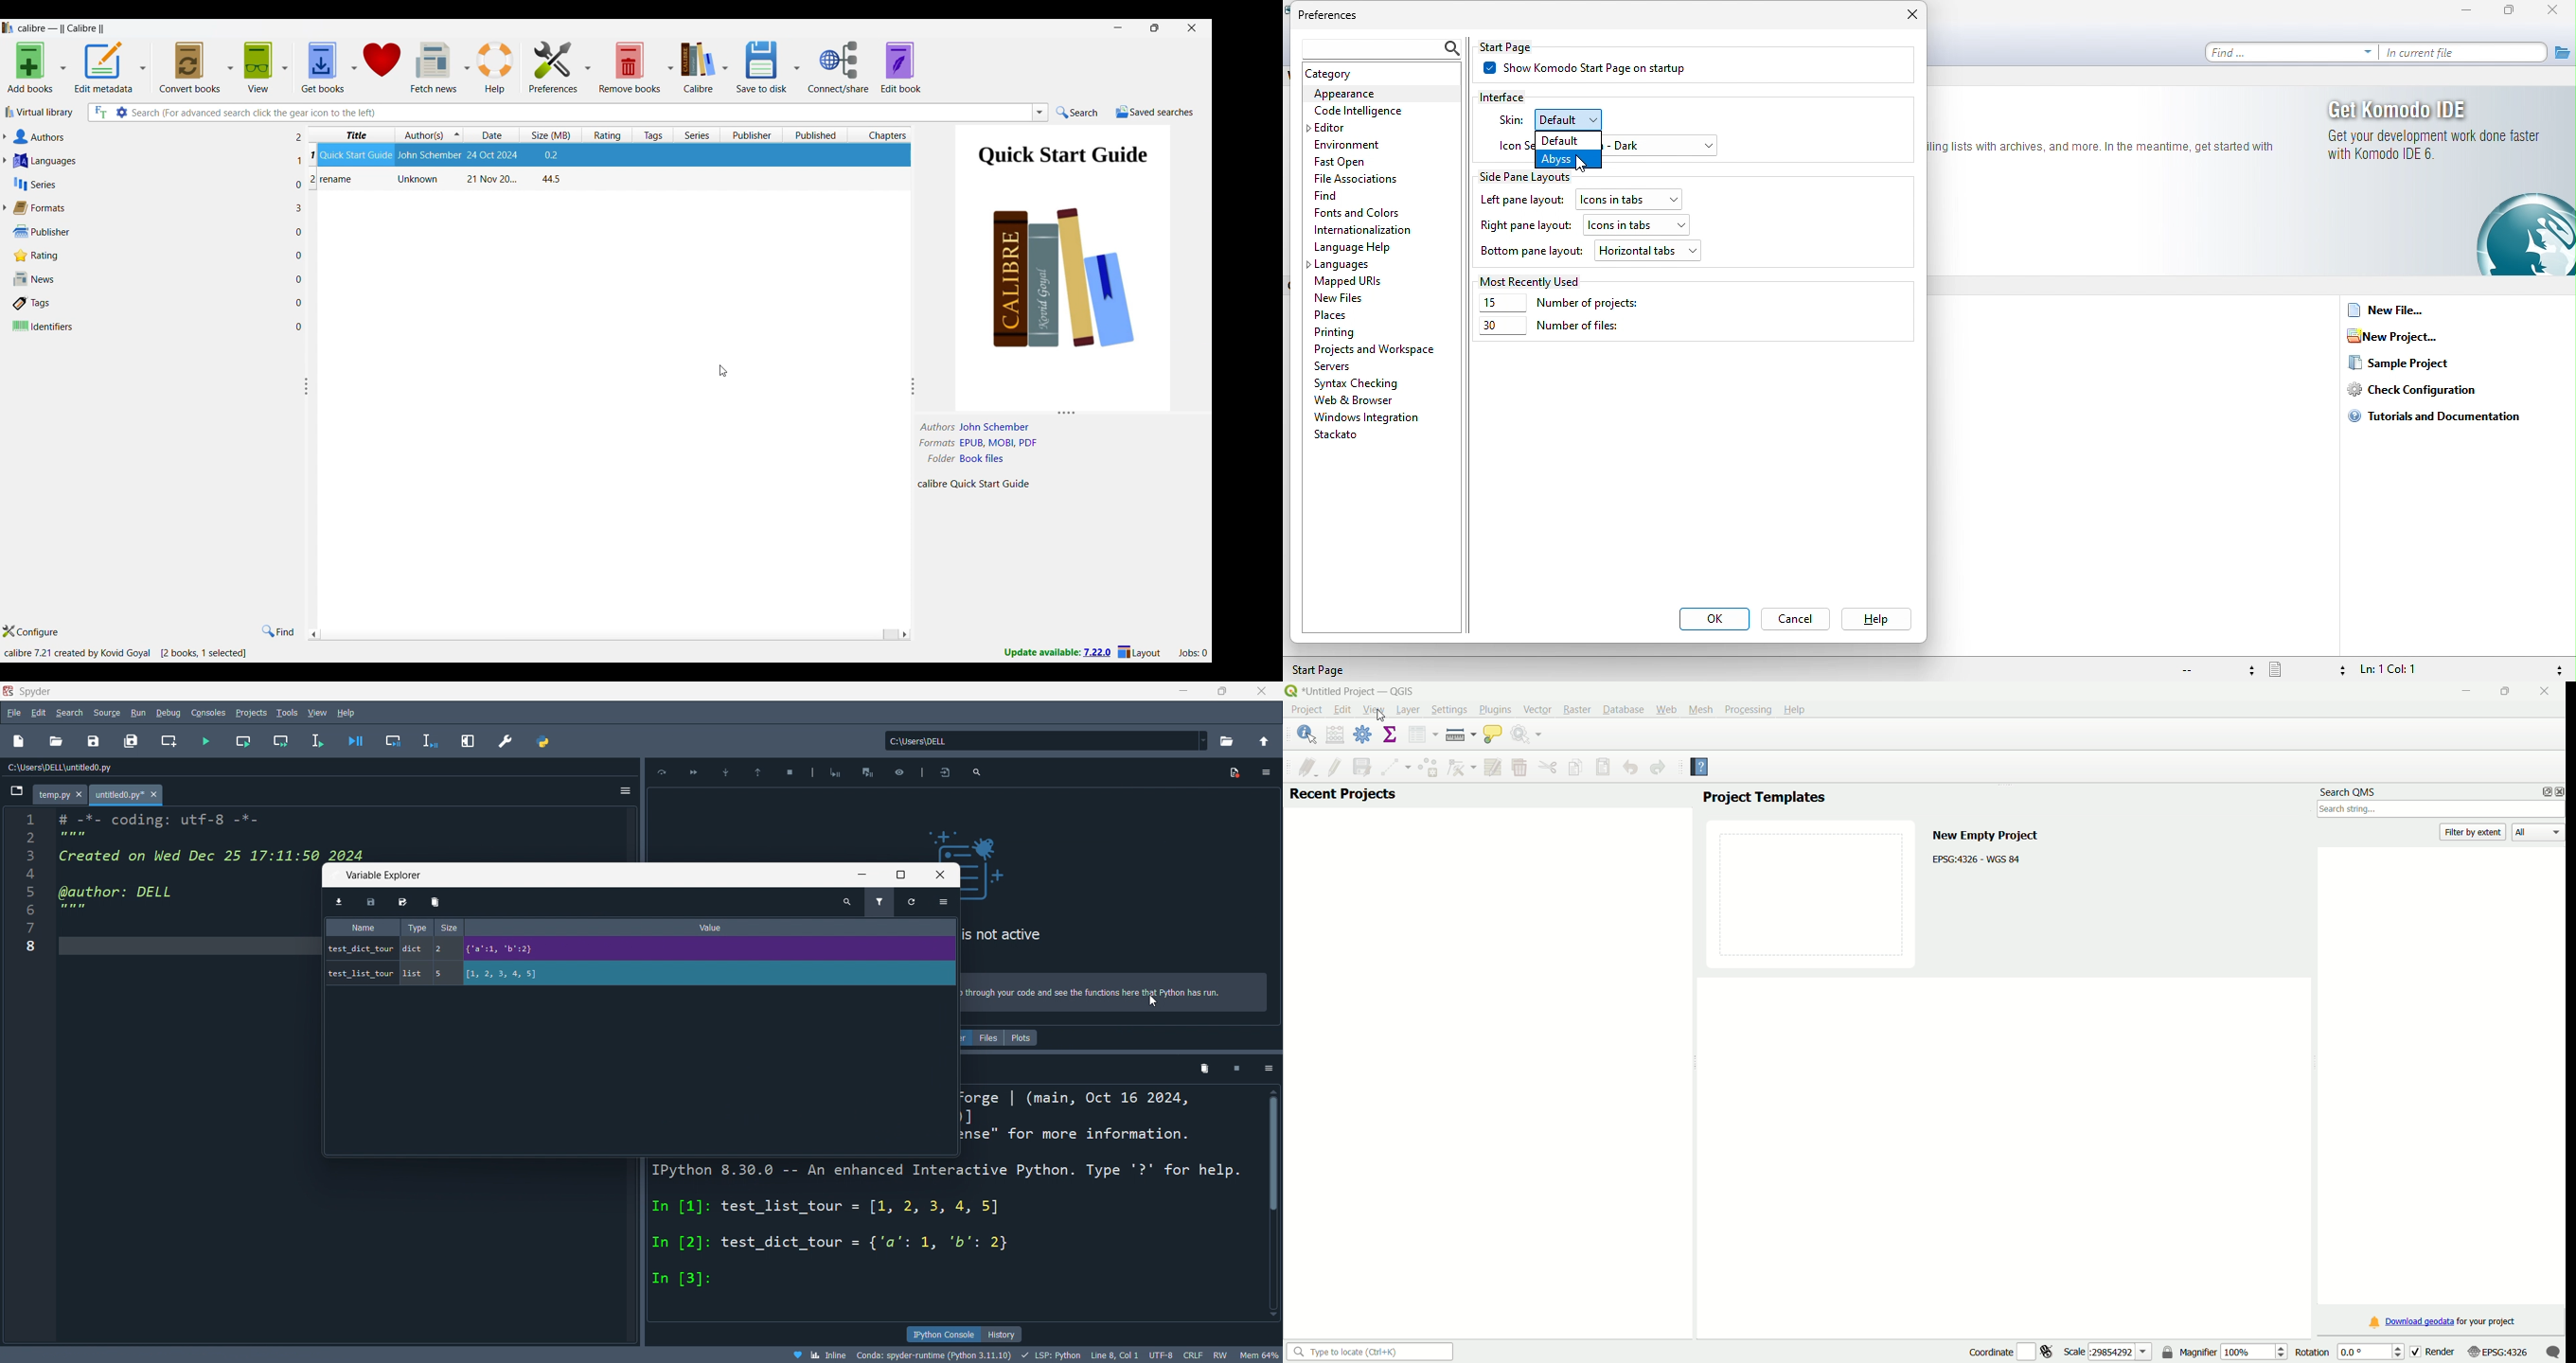 Image resolution: width=2576 pixels, height=1372 pixels. I want to click on search, so click(67, 713).